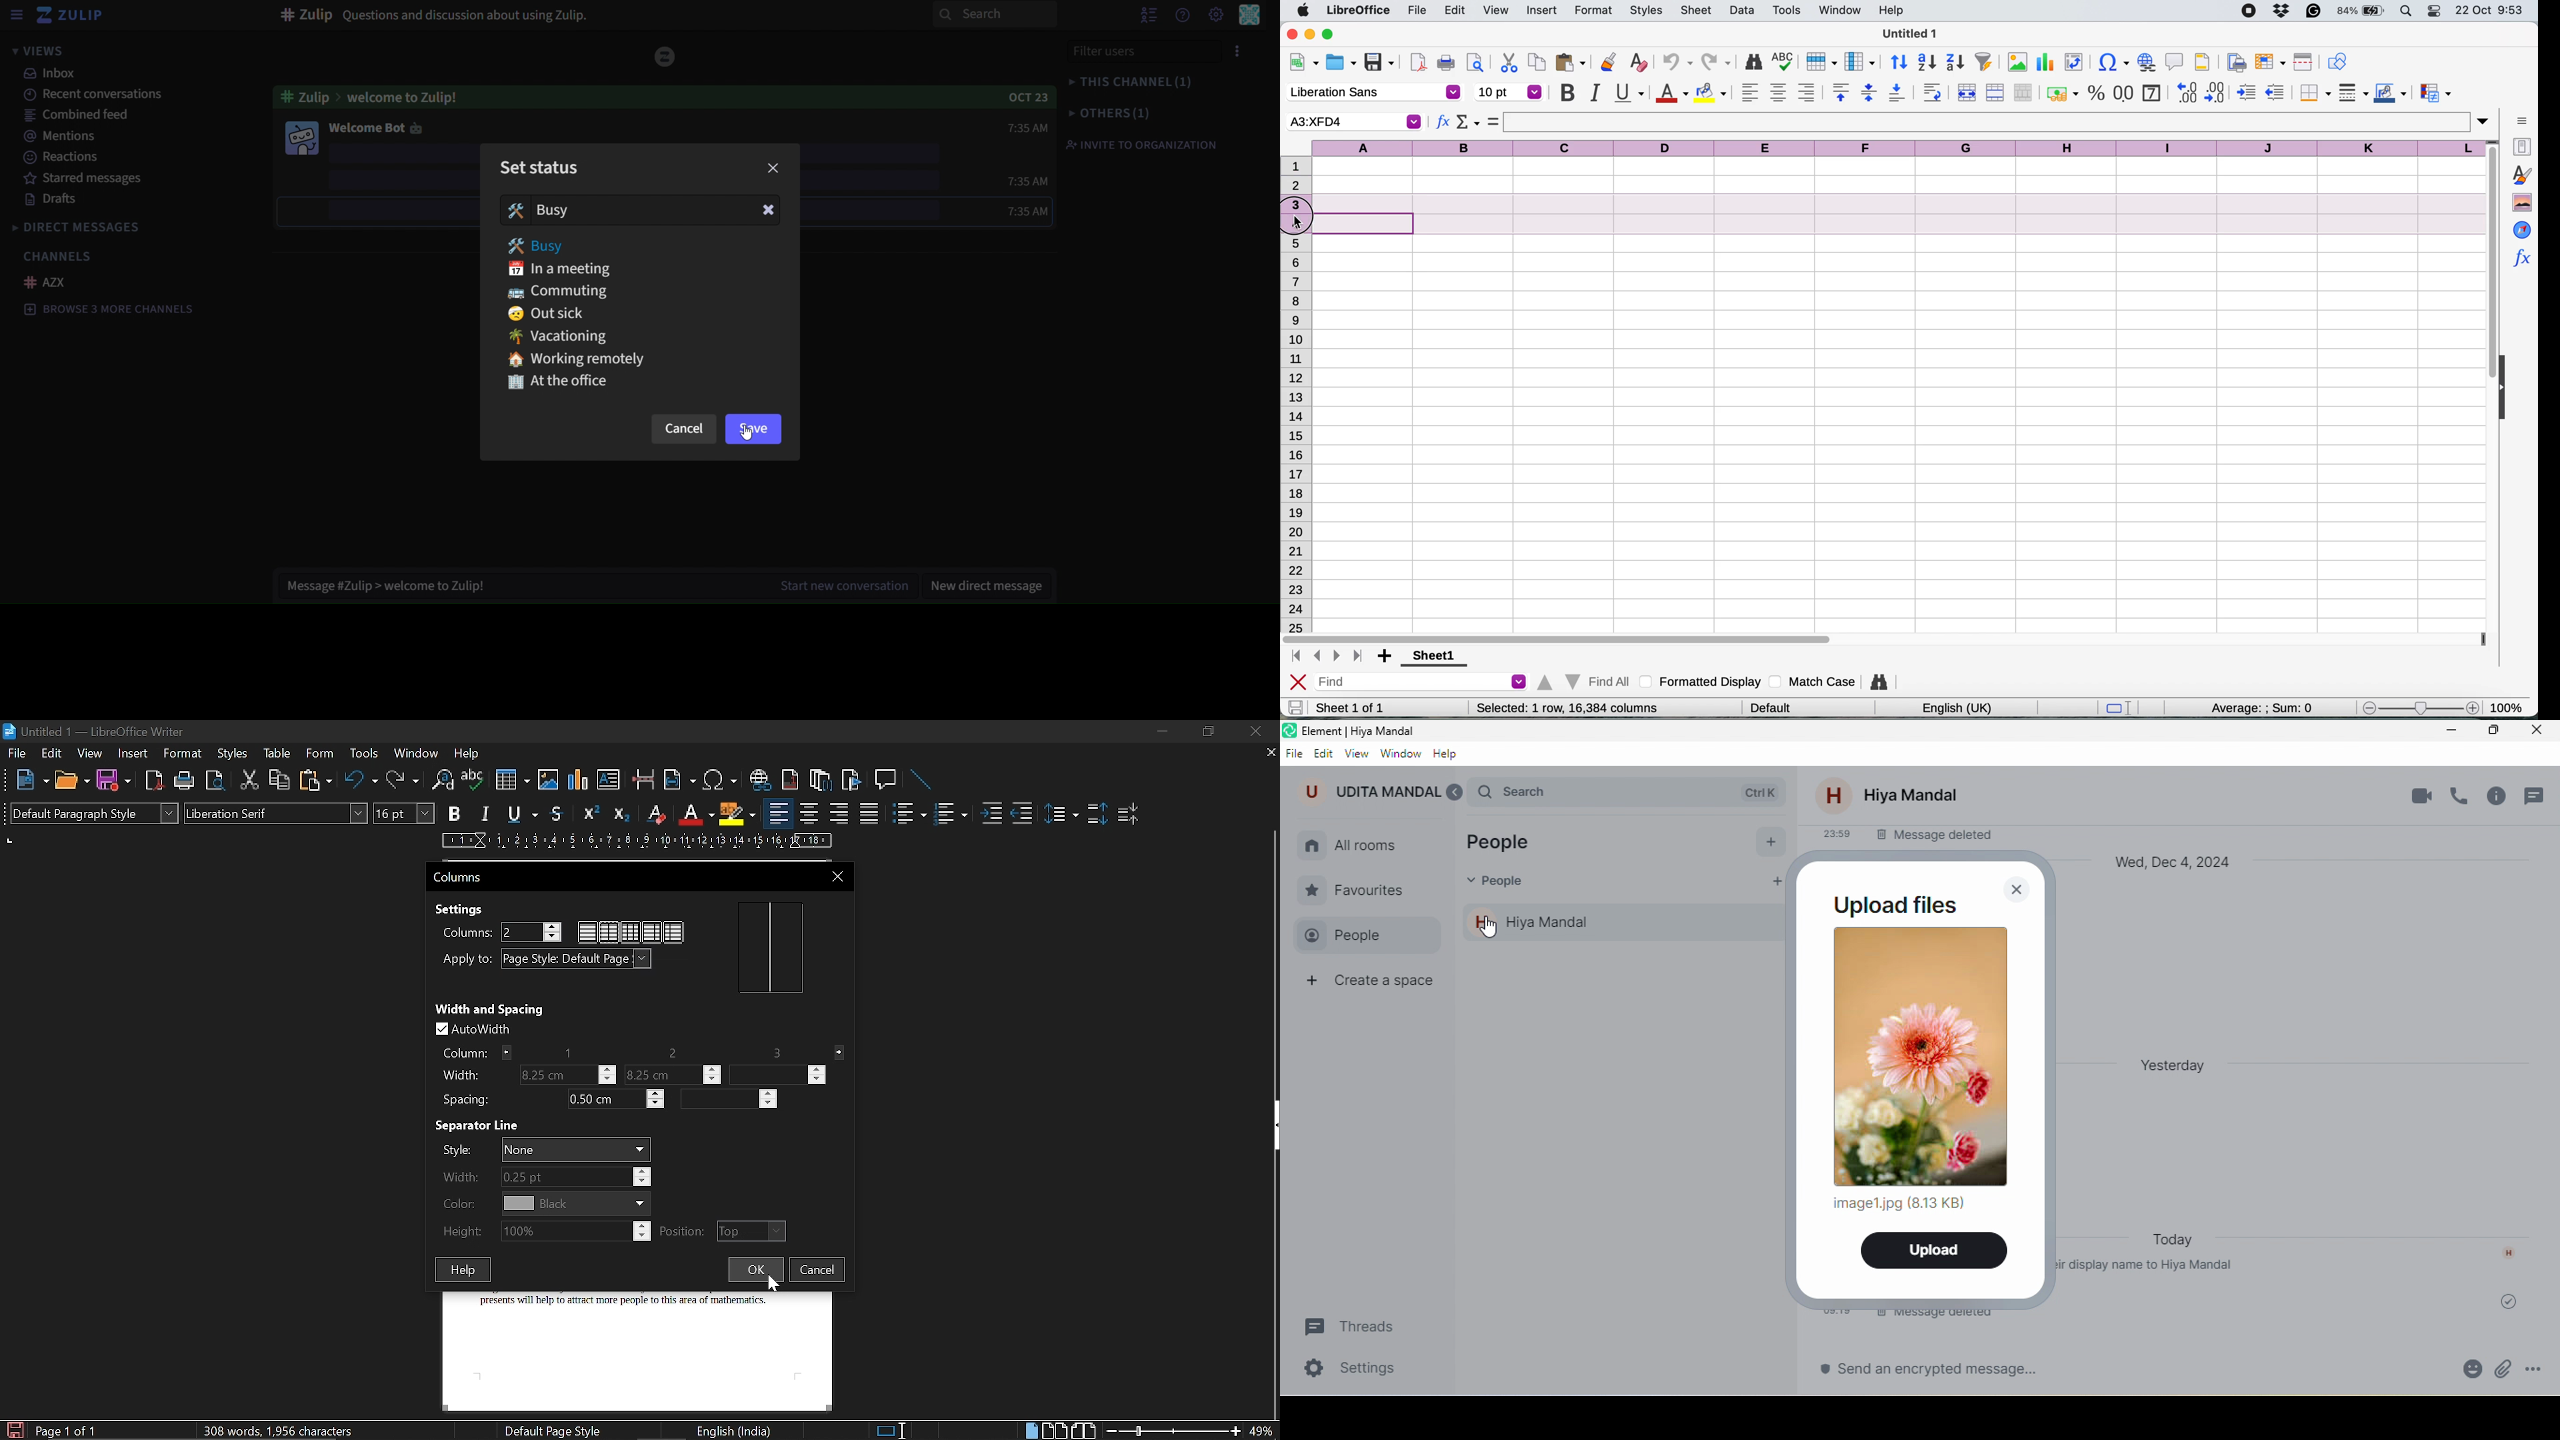 This screenshot has width=2576, height=1456. Describe the element at coordinates (477, 1031) in the screenshot. I see `Auto width` at that location.